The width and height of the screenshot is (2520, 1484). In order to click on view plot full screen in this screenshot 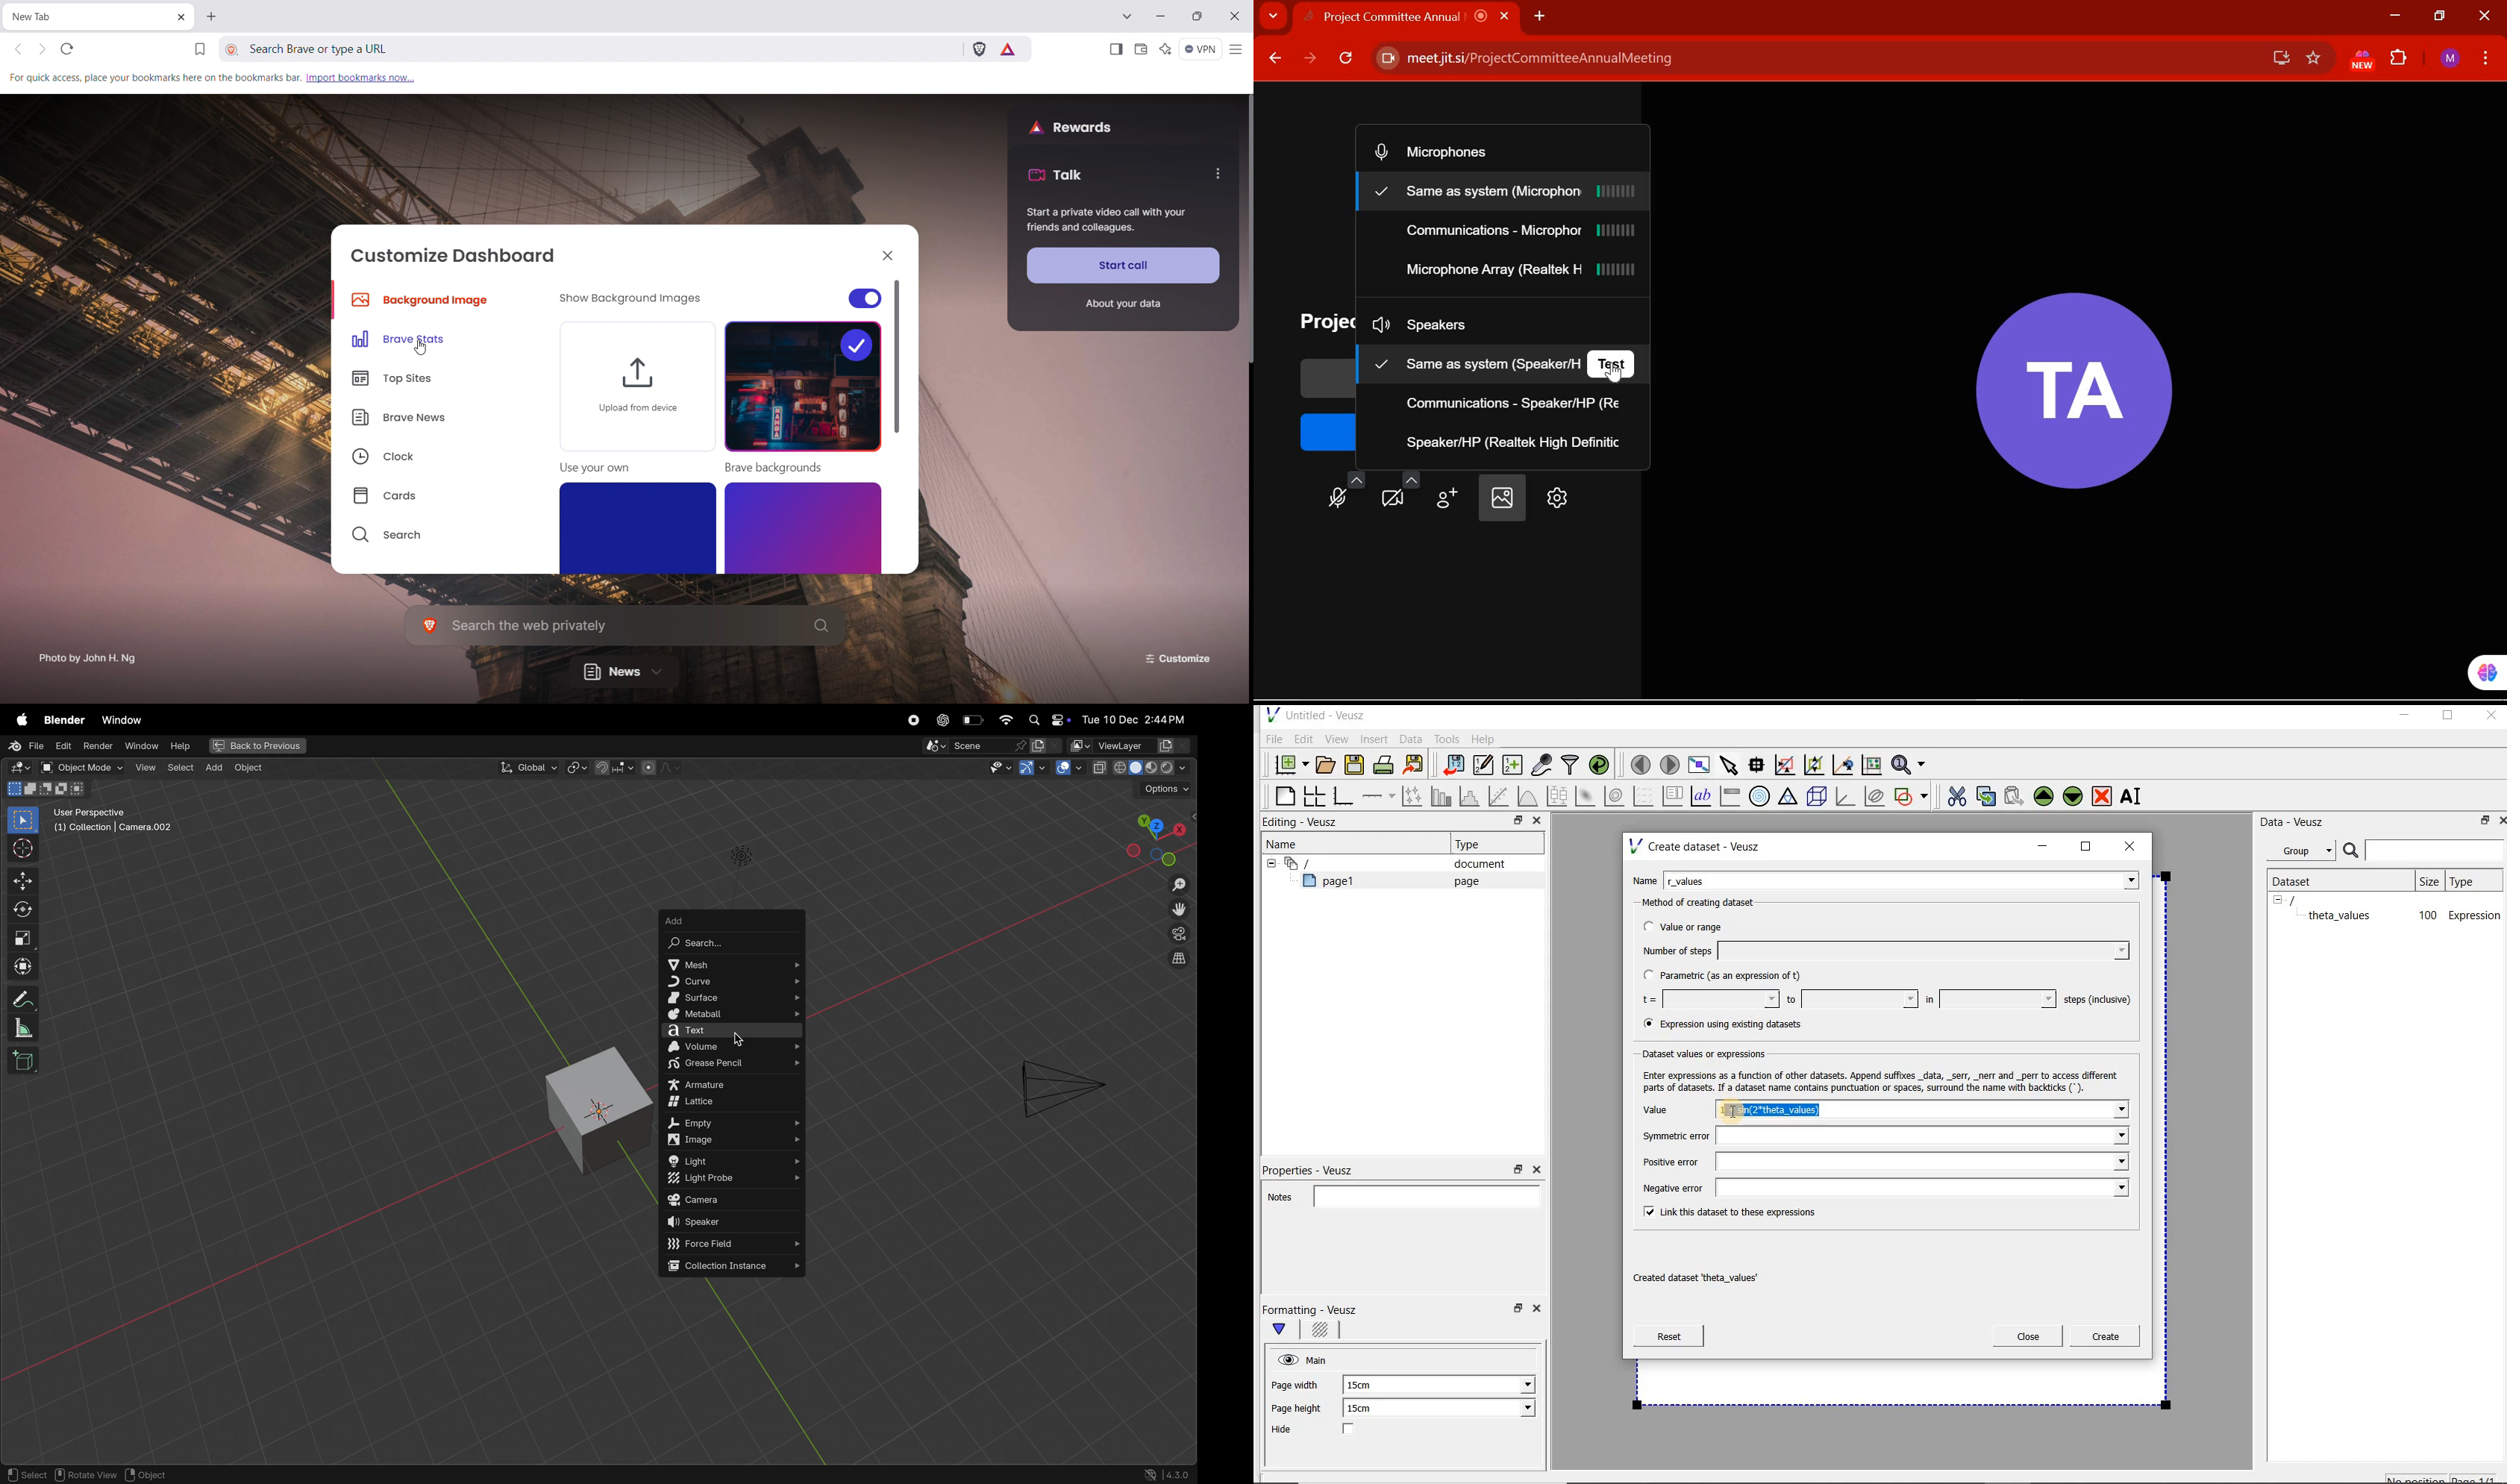, I will do `click(1697, 763)`.